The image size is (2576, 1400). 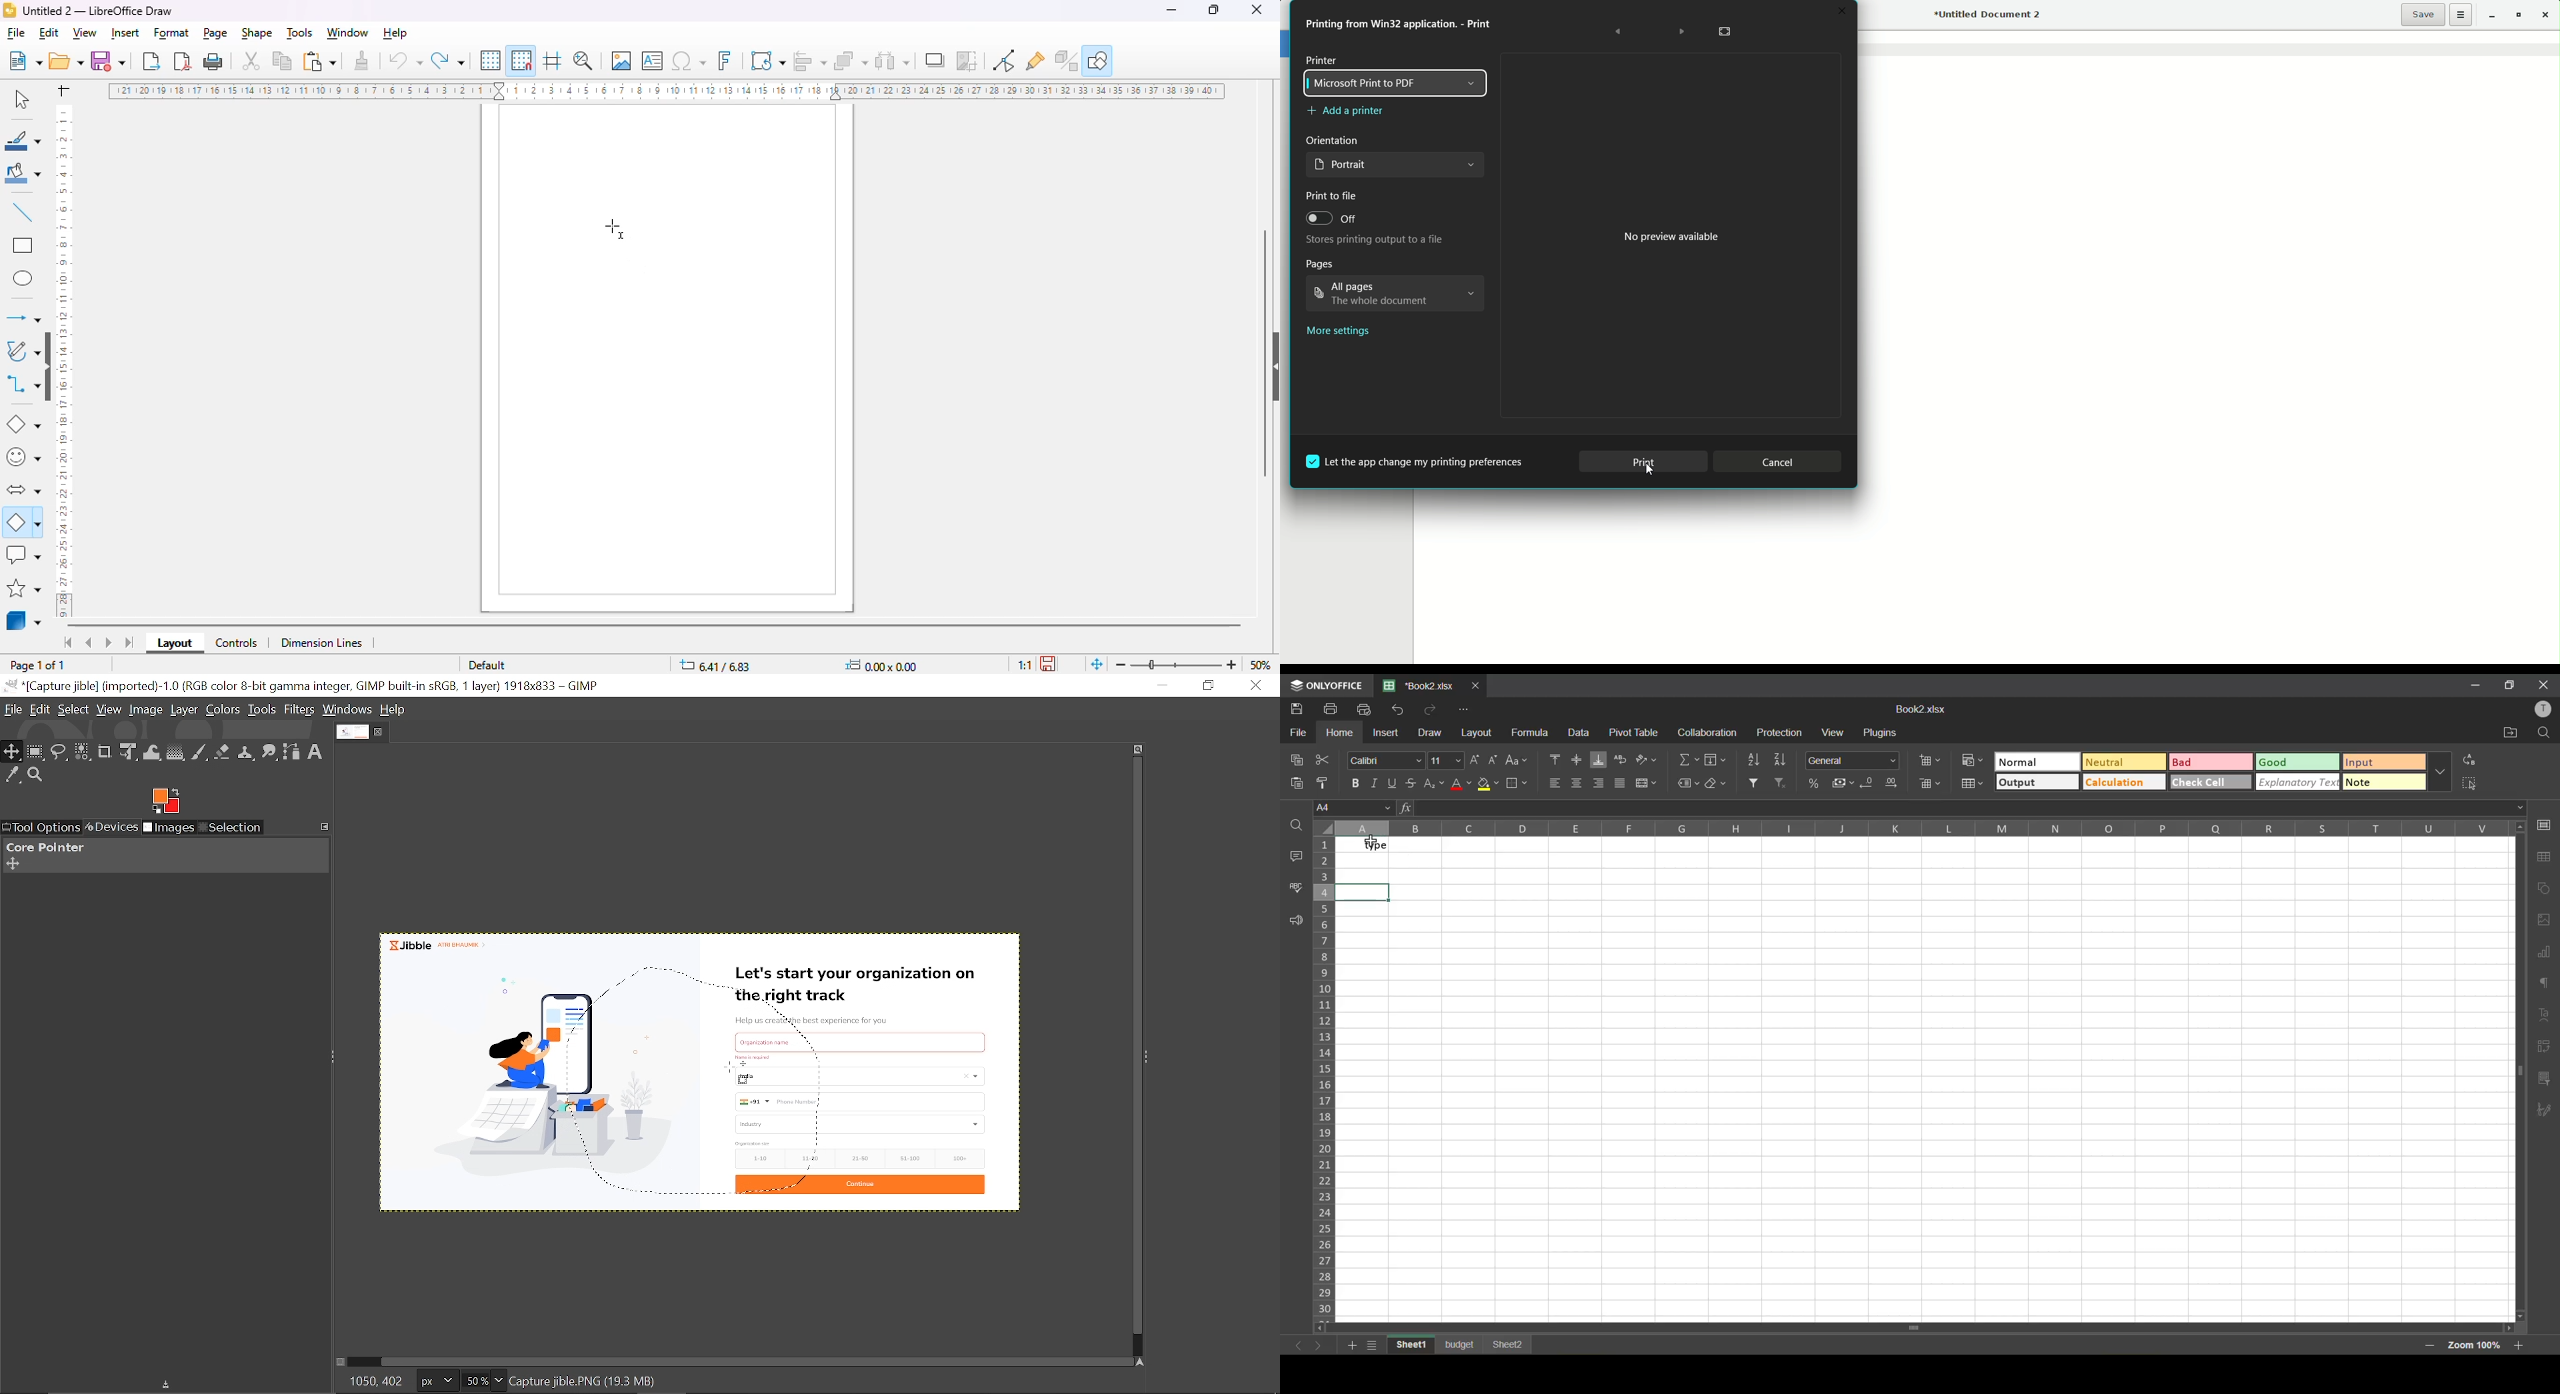 What do you see at coordinates (2545, 1050) in the screenshot?
I see `pivot table` at bounding box center [2545, 1050].